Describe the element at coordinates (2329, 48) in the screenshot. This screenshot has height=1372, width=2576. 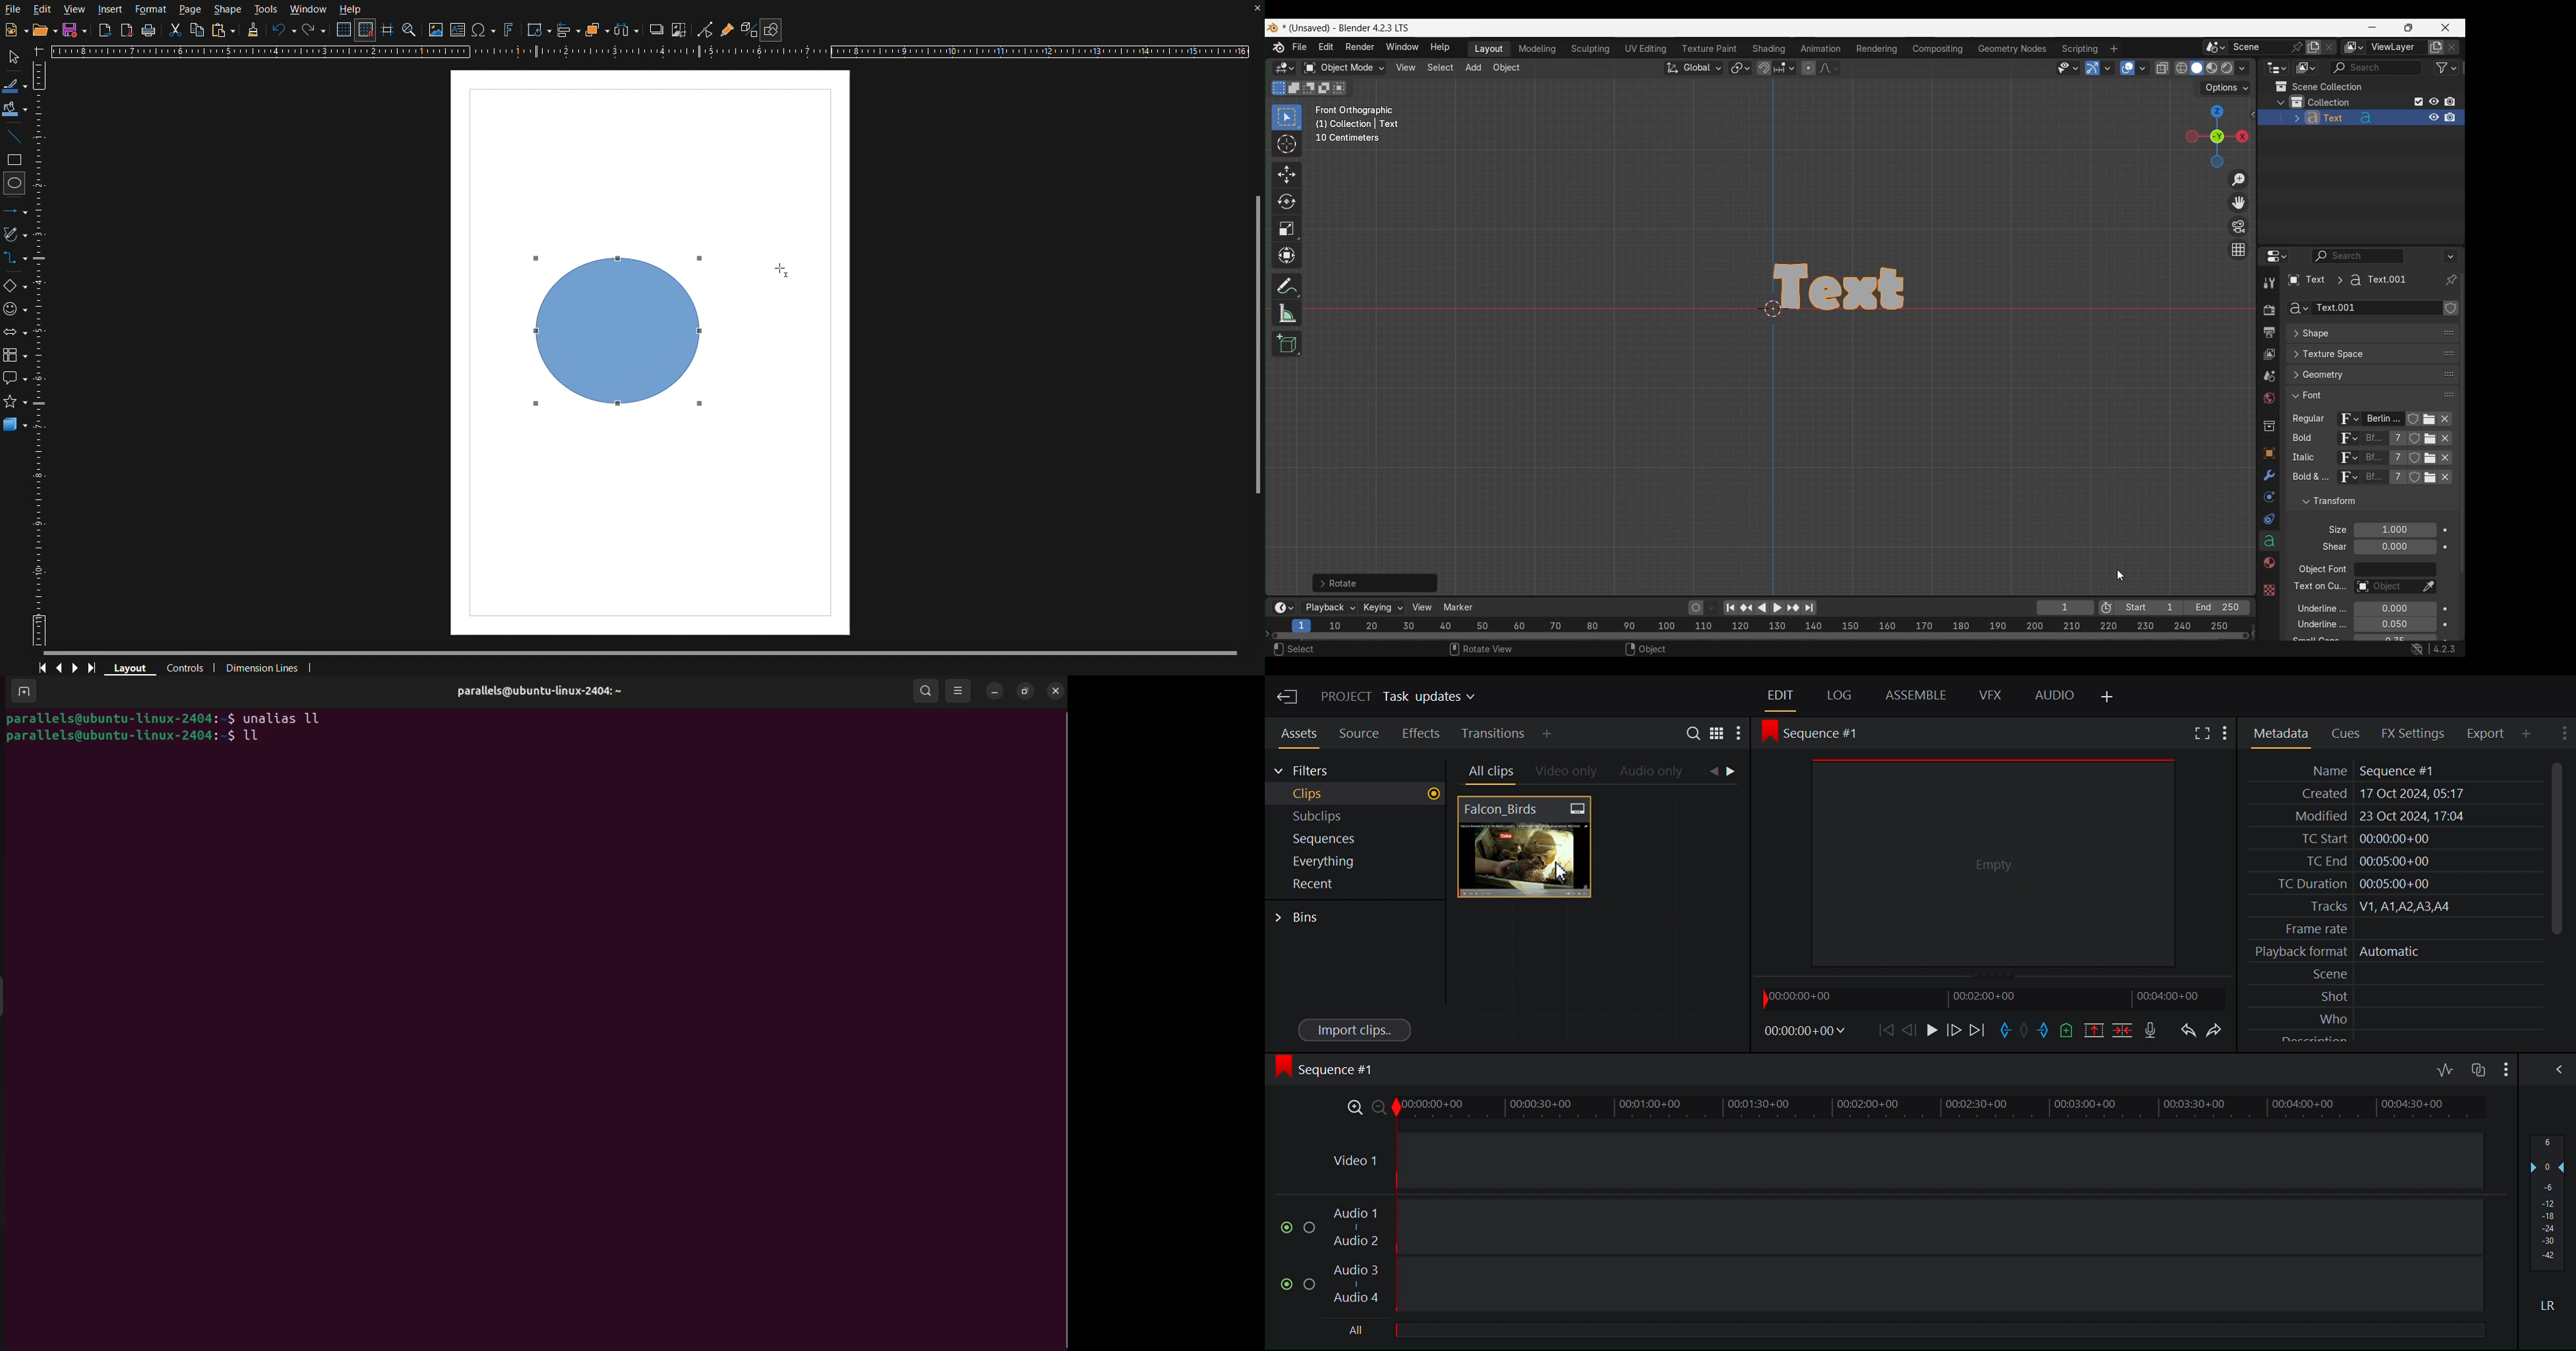
I see `Delete scene` at that location.